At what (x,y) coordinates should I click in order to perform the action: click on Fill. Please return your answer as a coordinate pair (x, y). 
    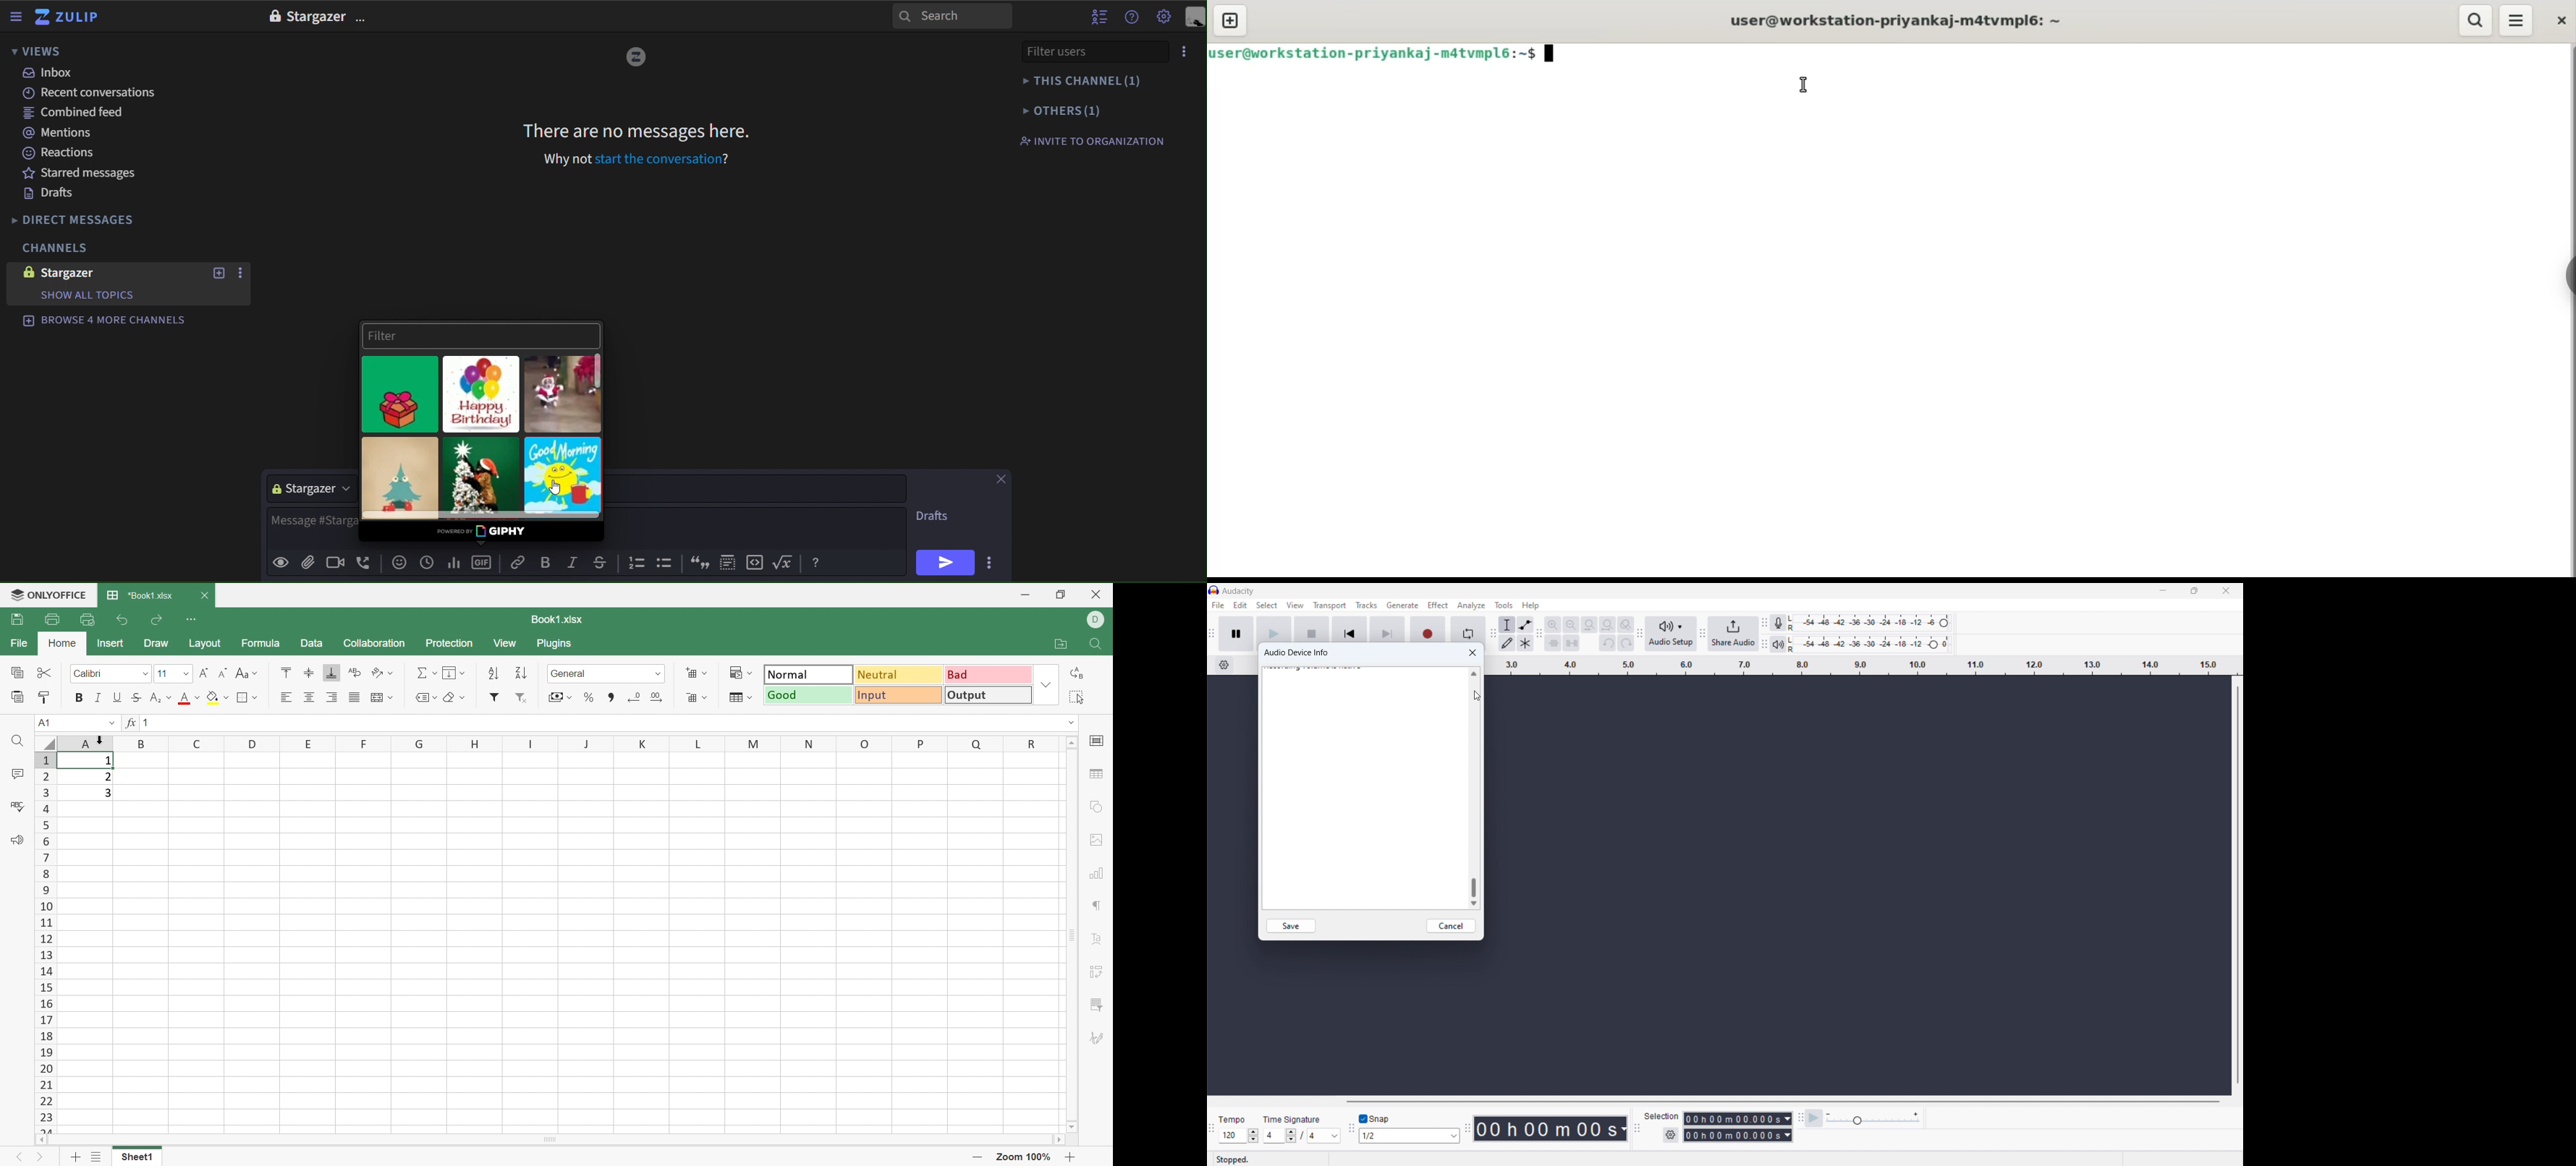
    Looking at the image, I should click on (453, 672).